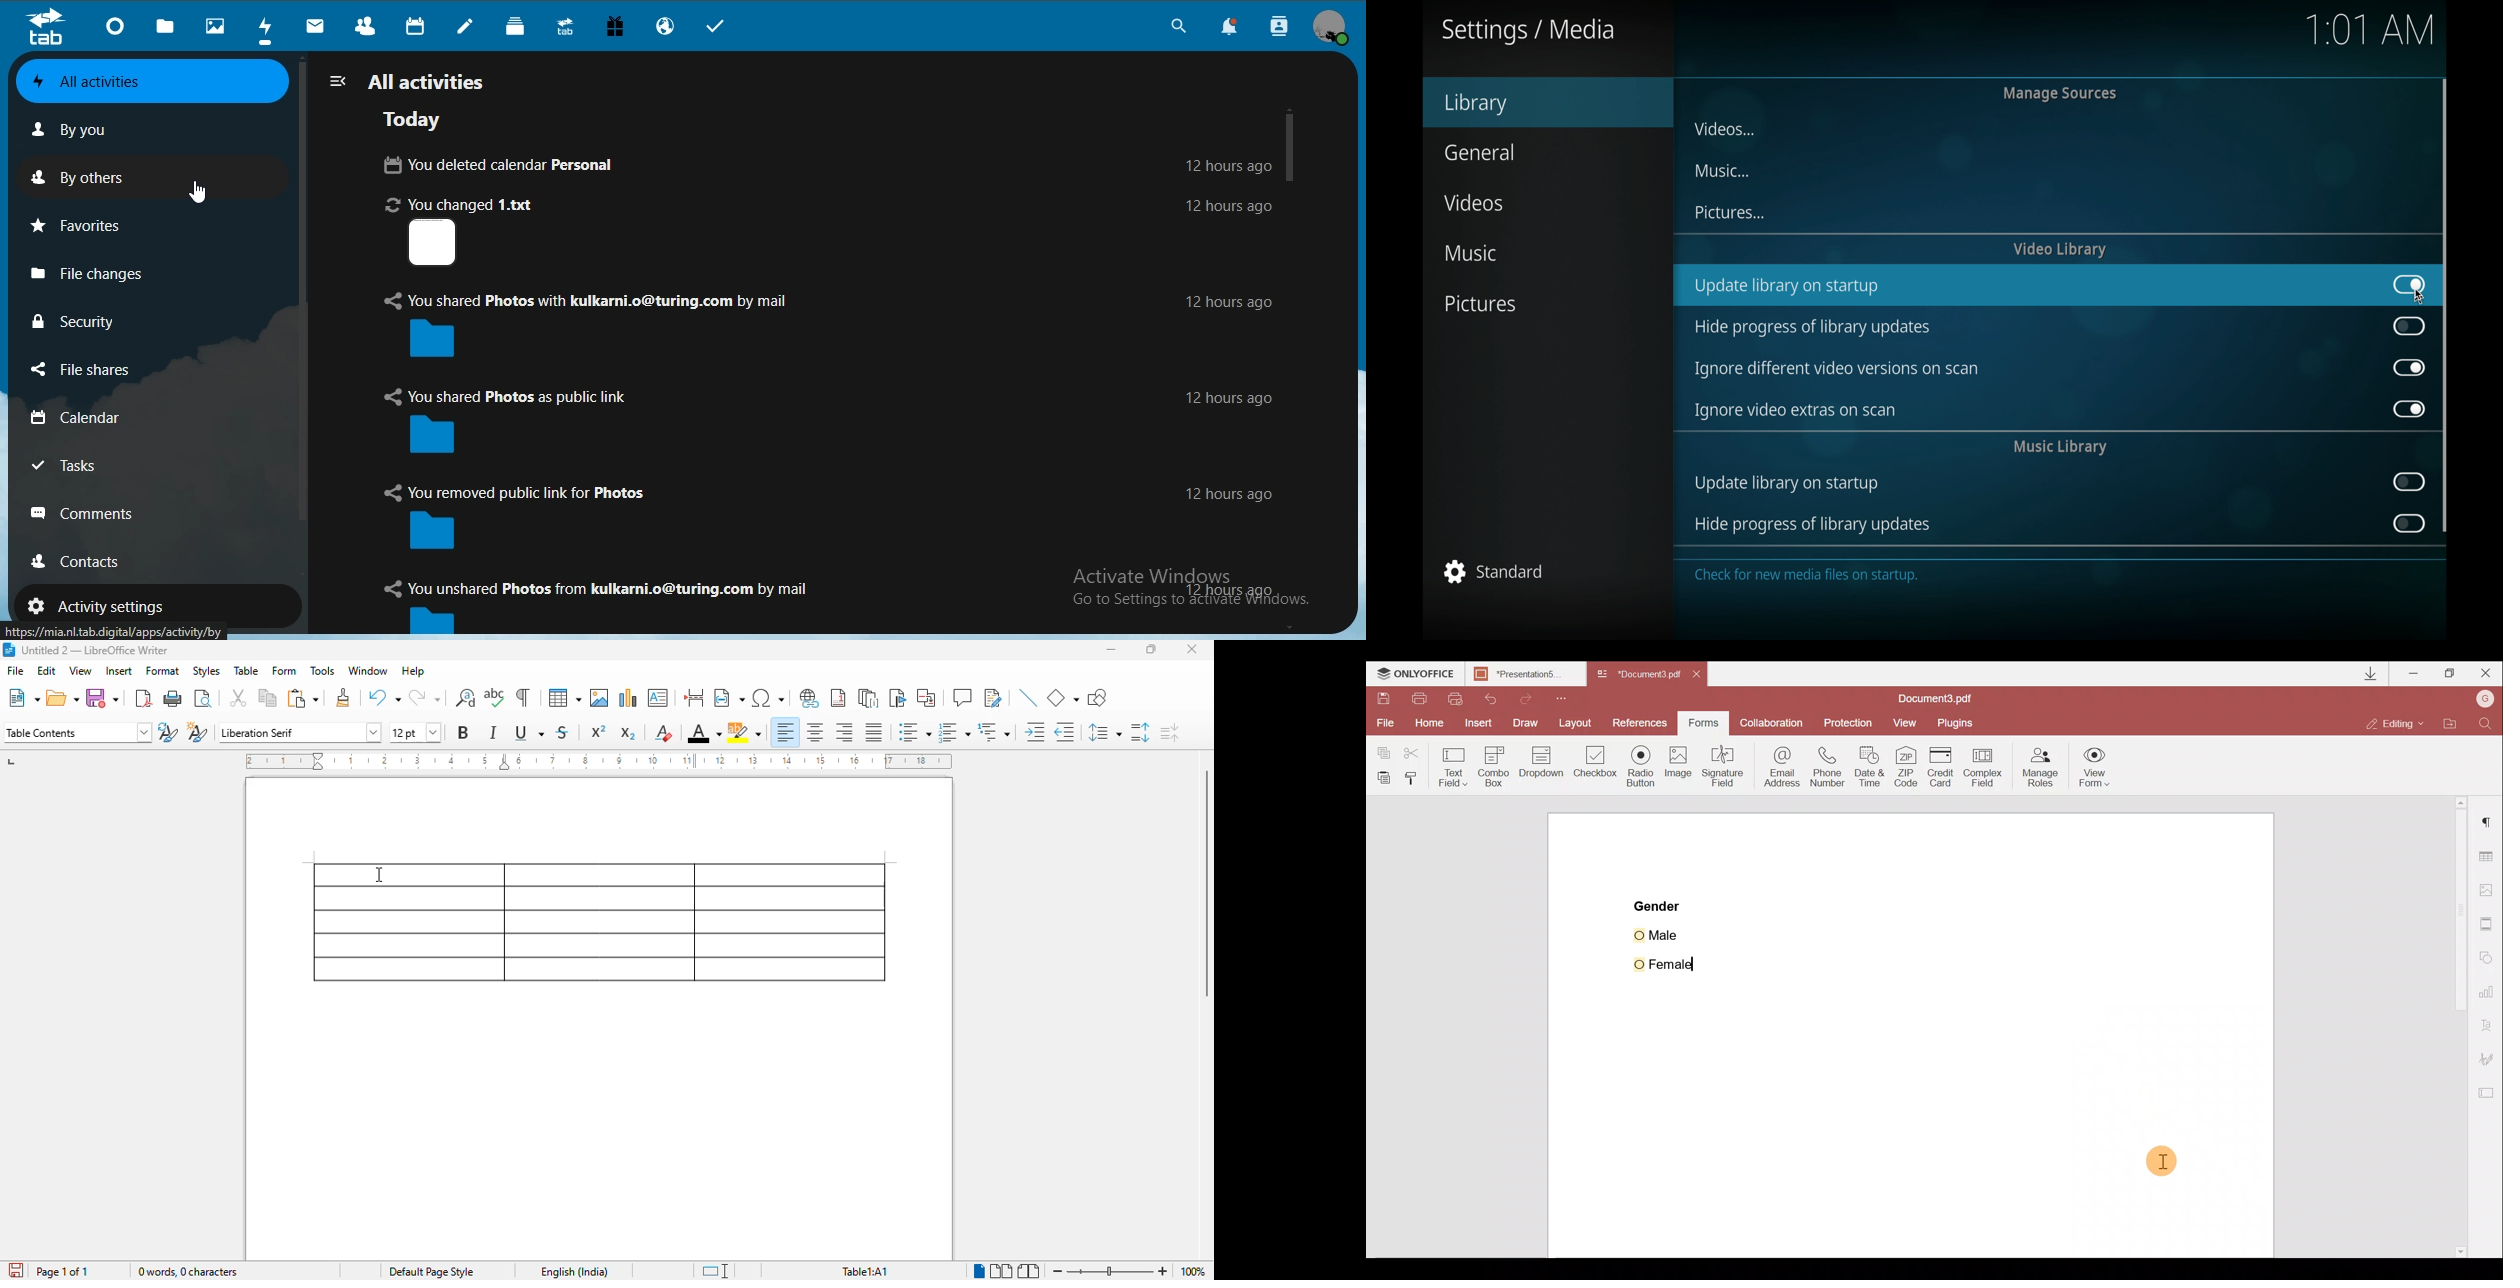  Describe the element at coordinates (344, 697) in the screenshot. I see `clone formatting` at that location.